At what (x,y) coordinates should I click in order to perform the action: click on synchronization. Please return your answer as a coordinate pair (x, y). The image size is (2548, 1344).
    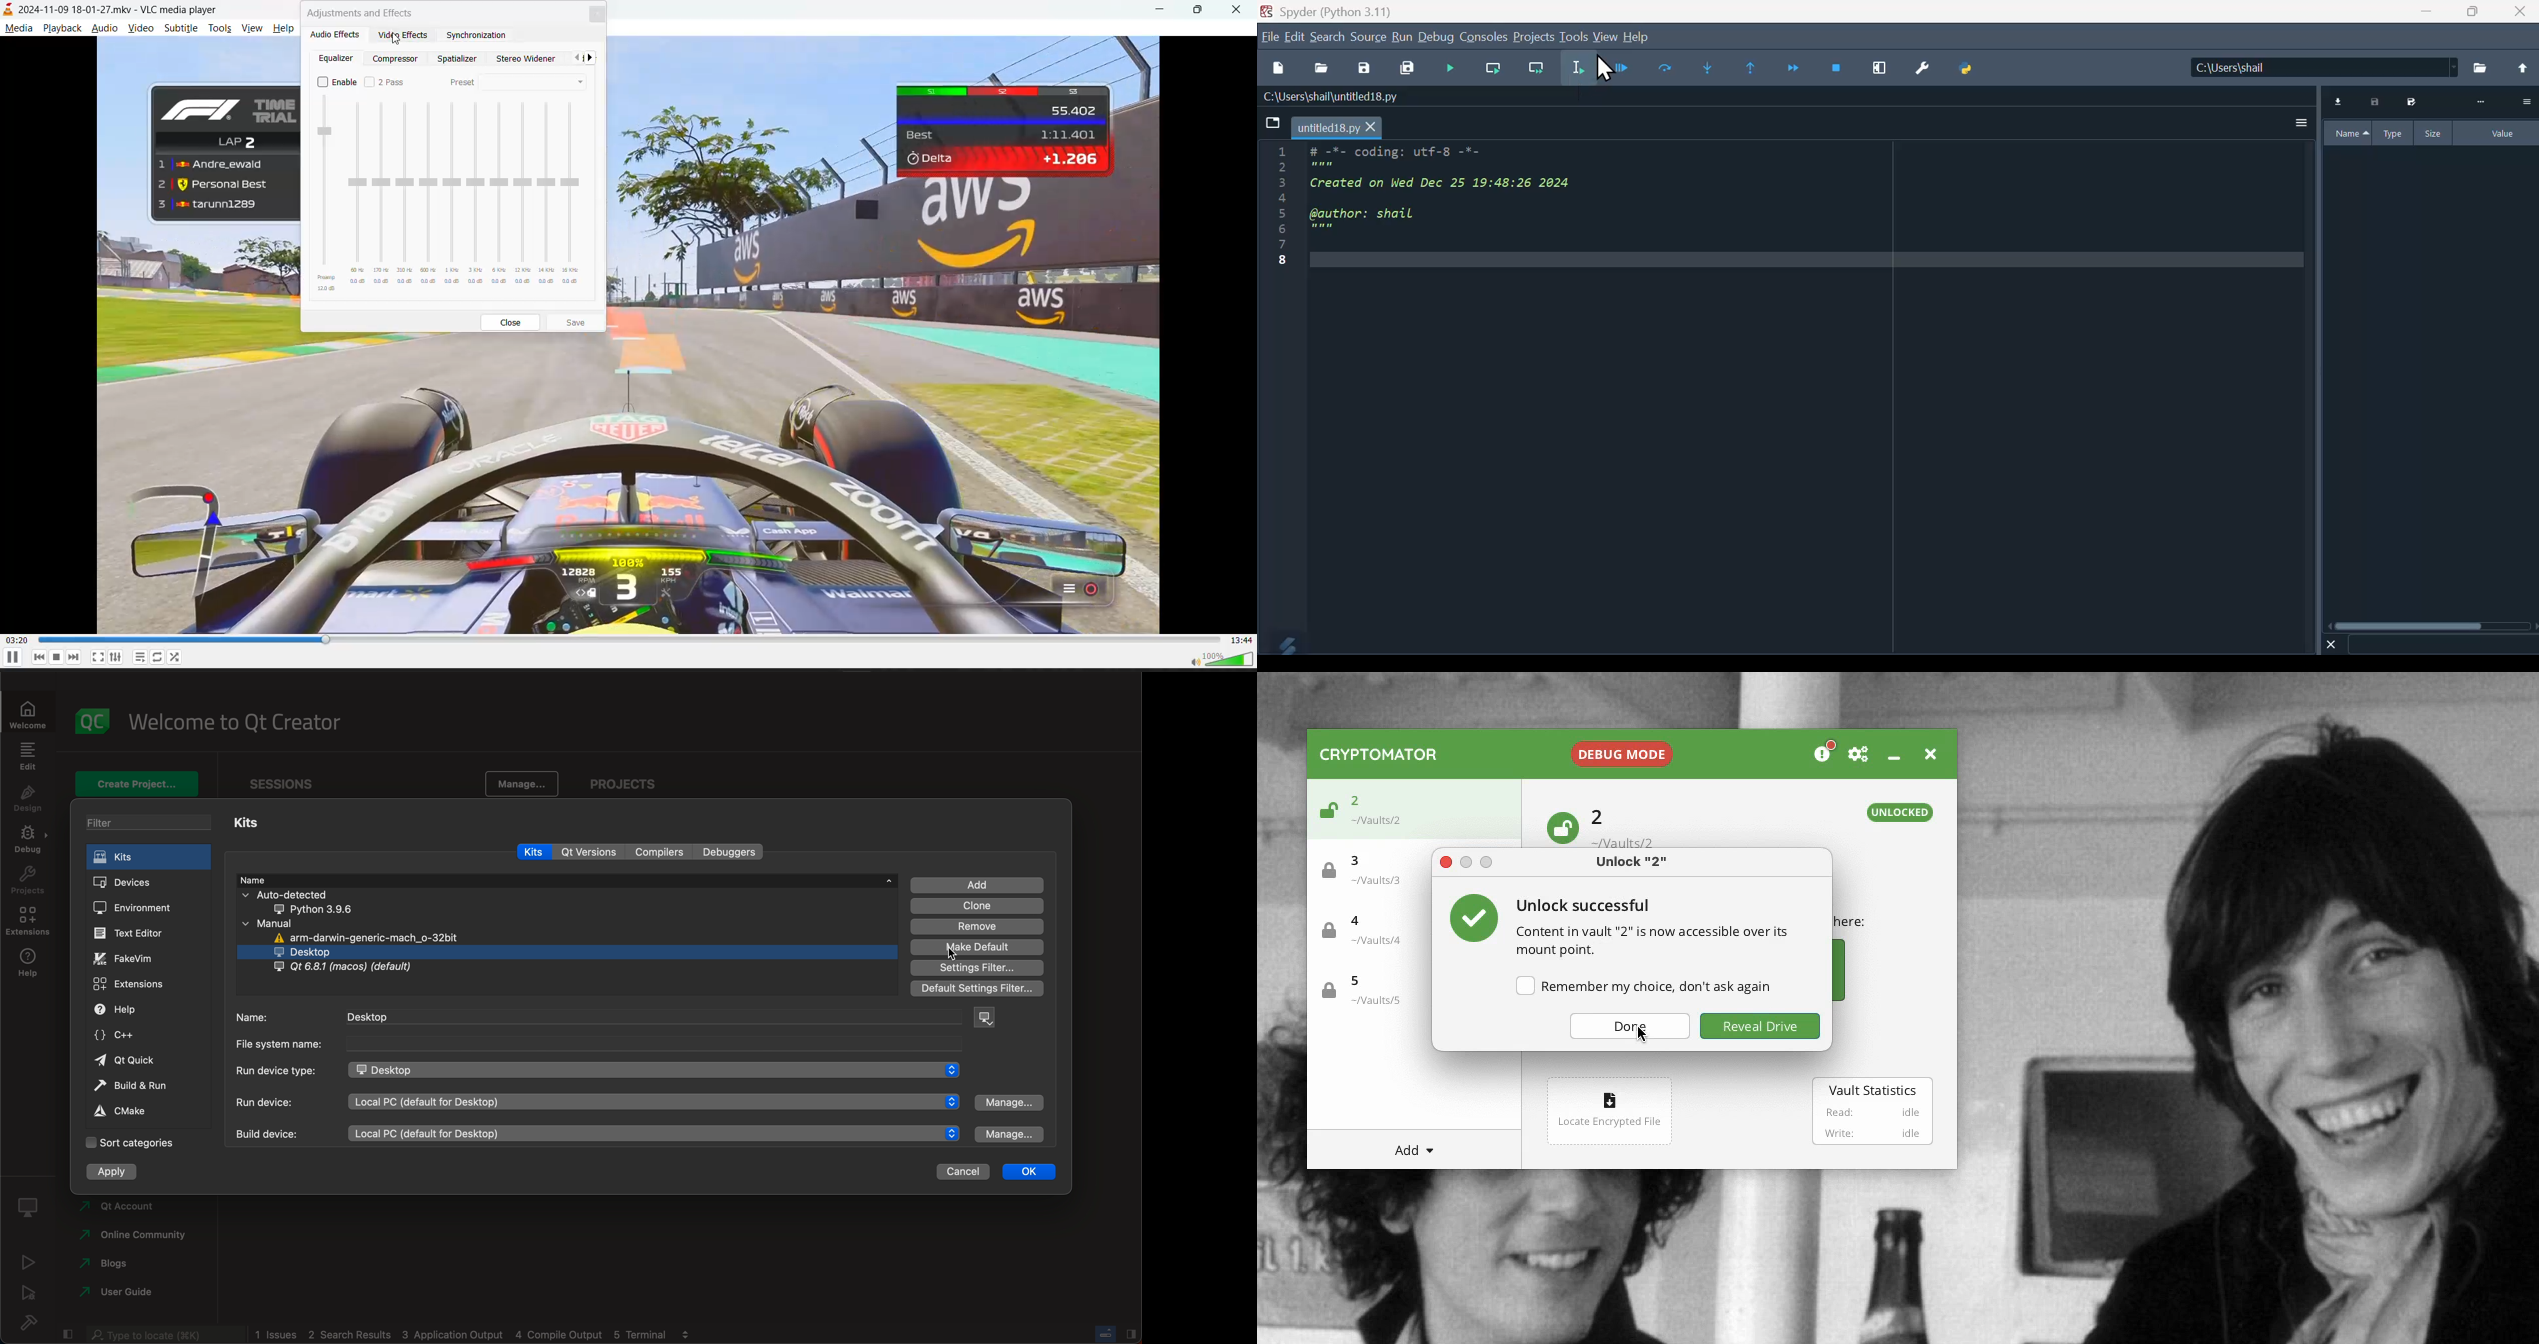
    Looking at the image, I should click on (481, 38).